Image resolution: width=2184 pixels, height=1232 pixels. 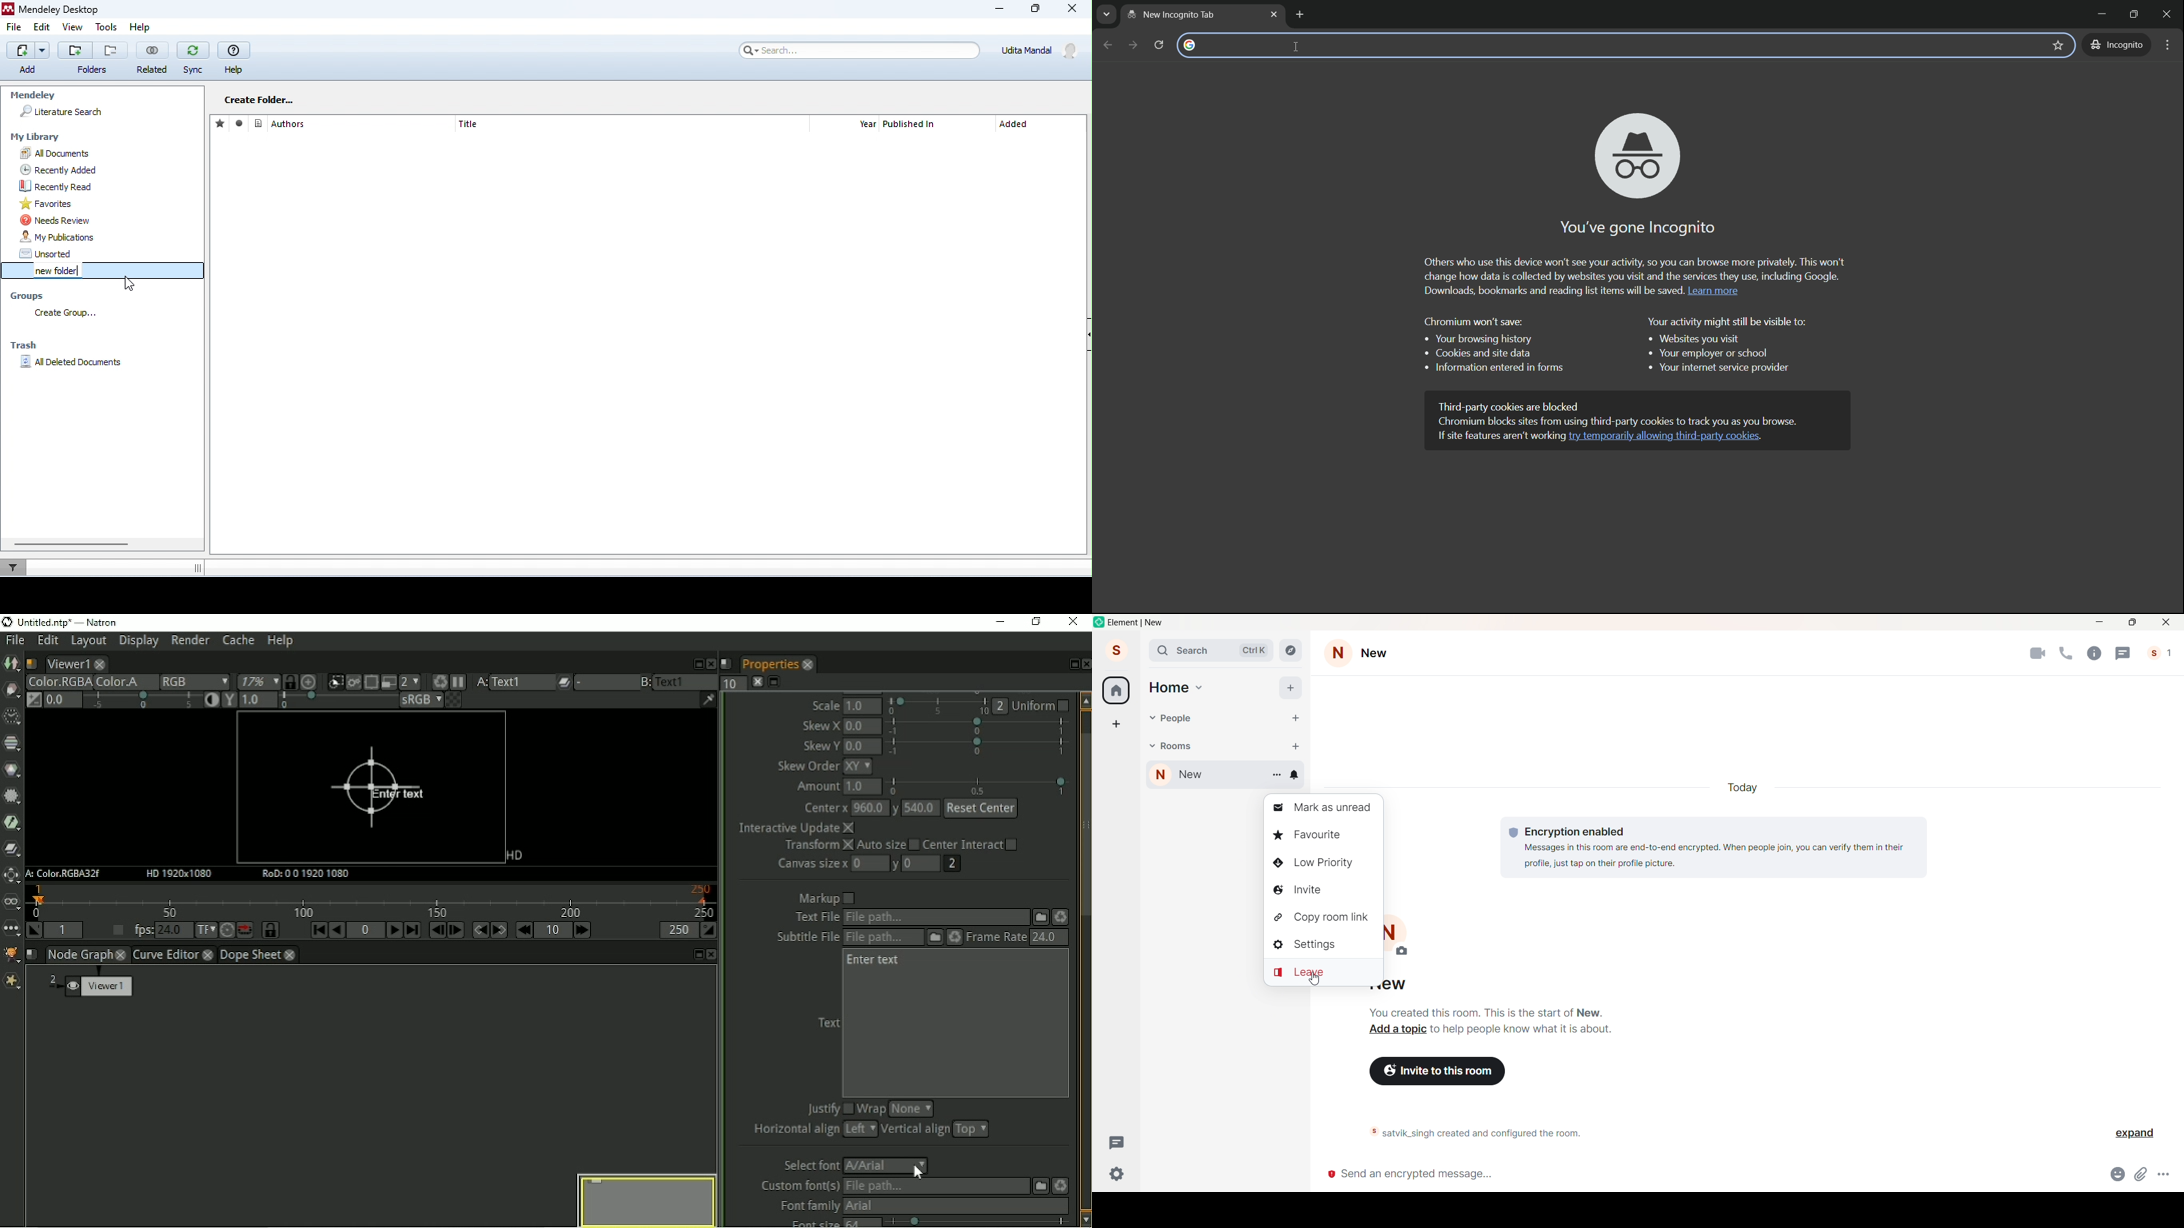 I want to click on Today, so click(x=1747, y=787).